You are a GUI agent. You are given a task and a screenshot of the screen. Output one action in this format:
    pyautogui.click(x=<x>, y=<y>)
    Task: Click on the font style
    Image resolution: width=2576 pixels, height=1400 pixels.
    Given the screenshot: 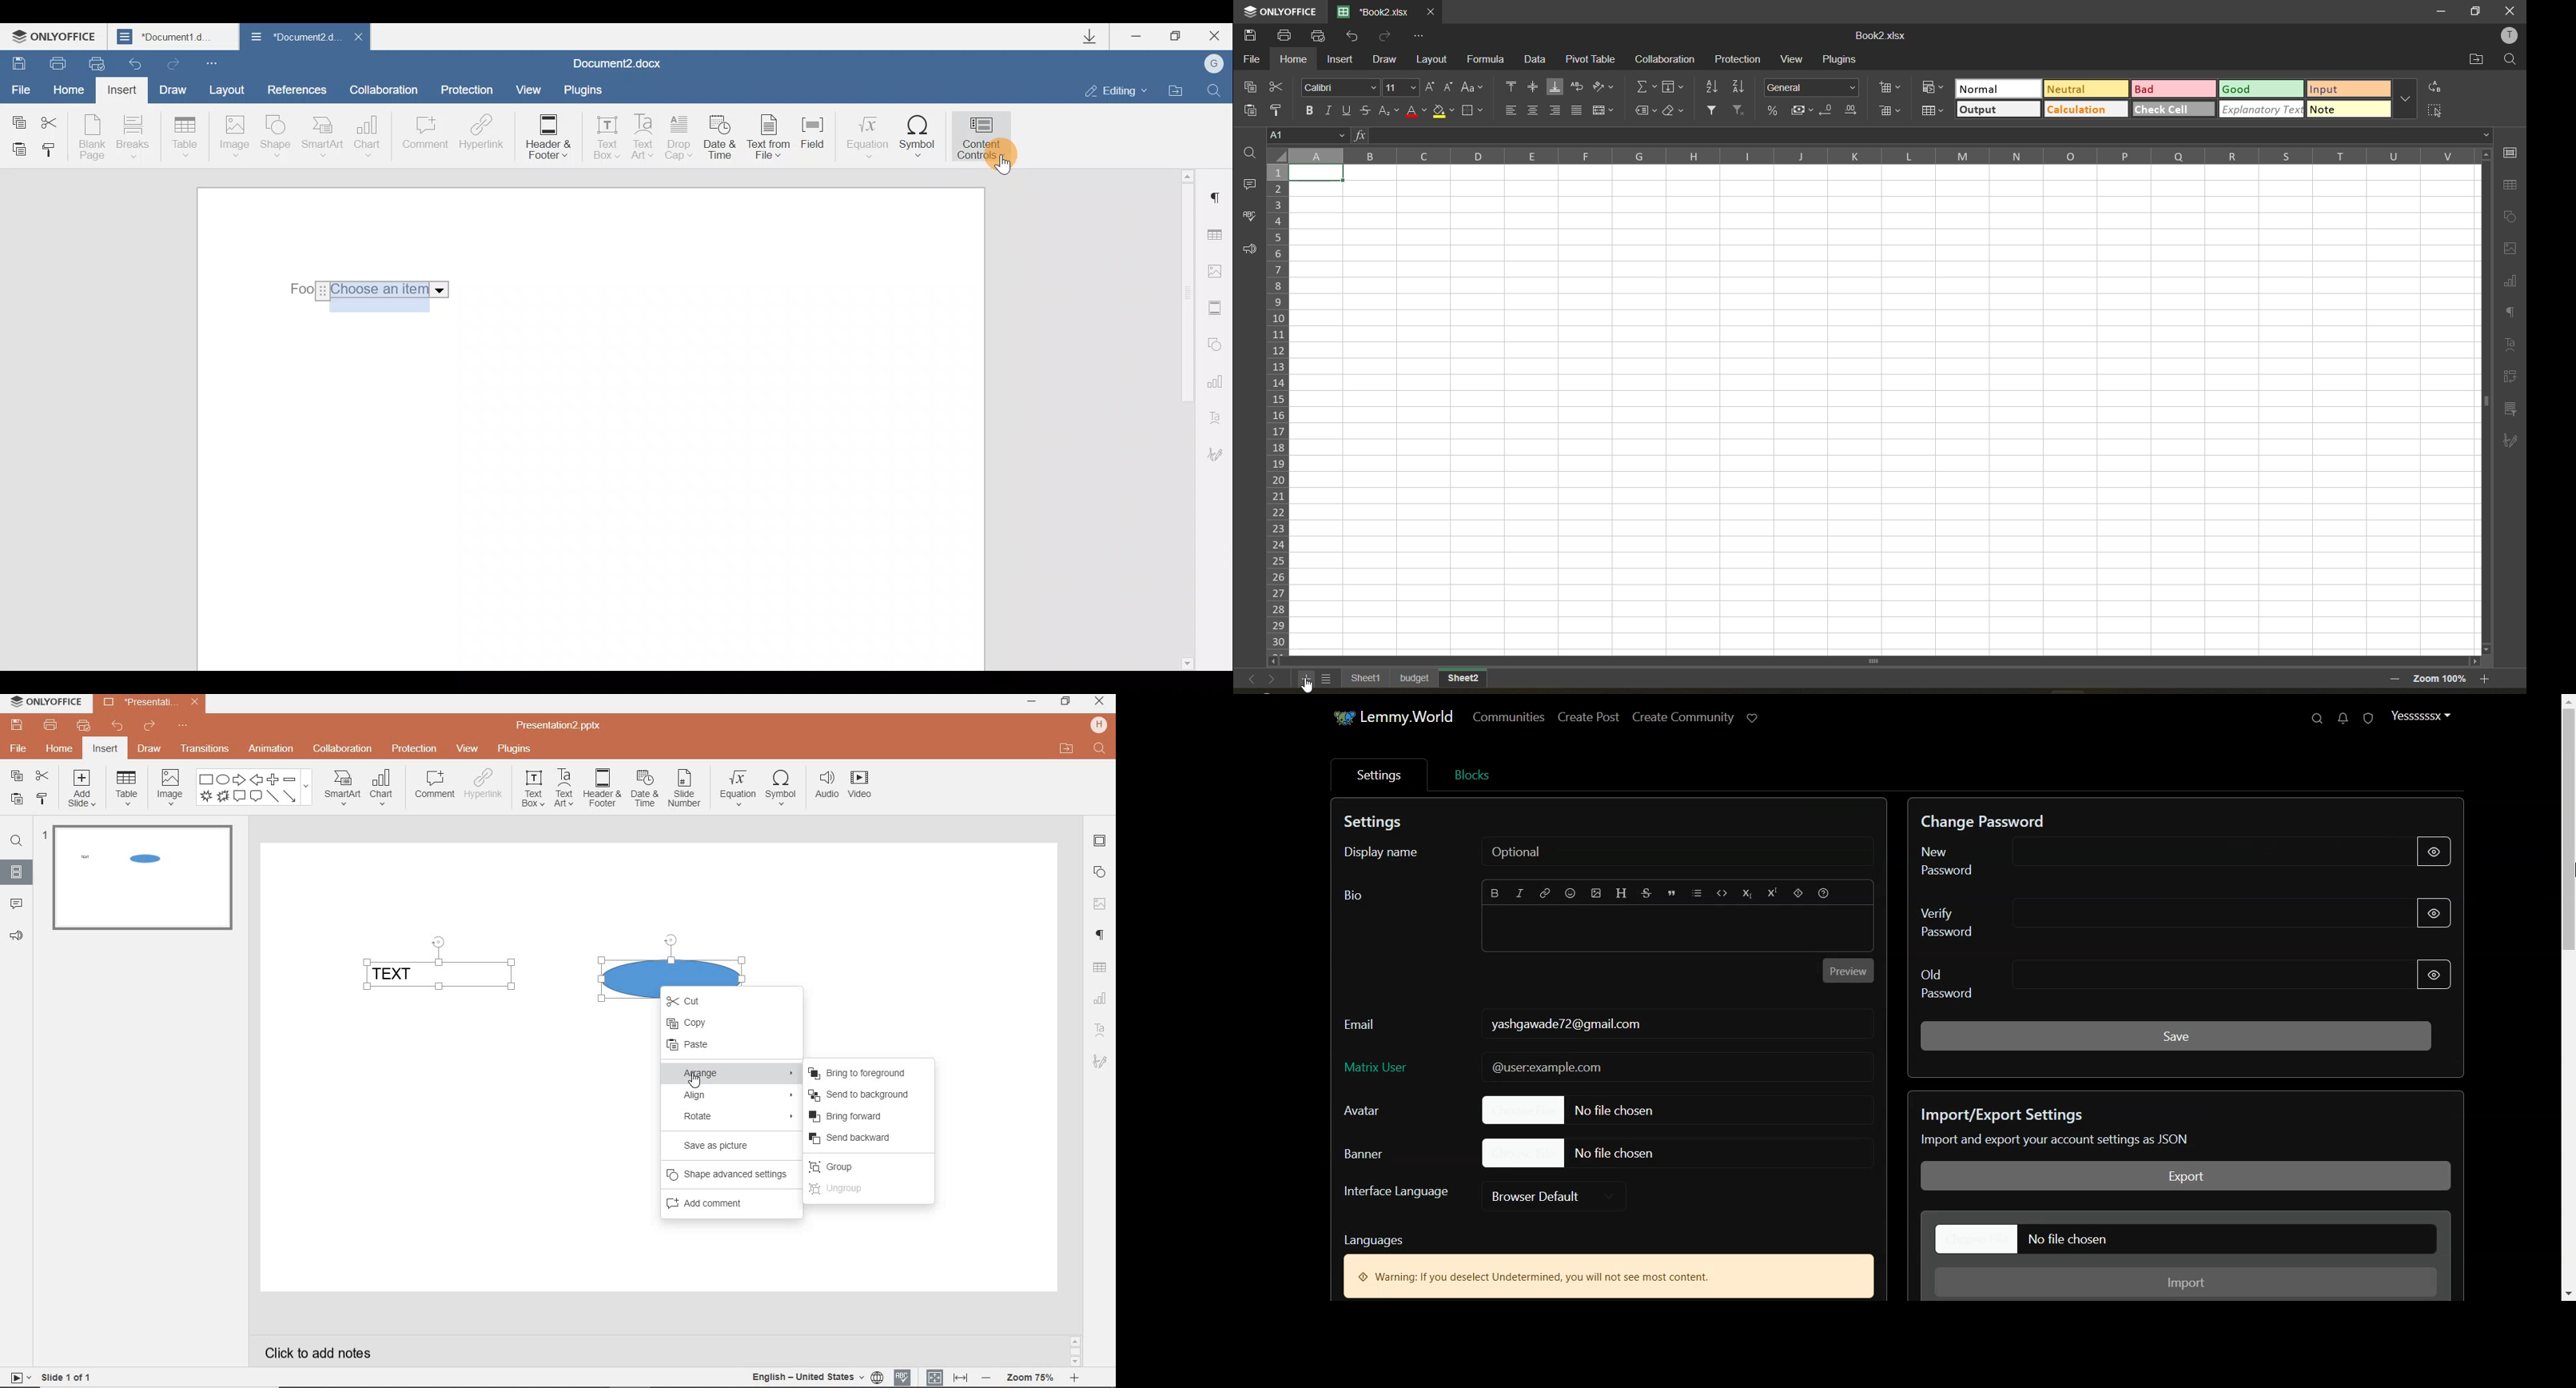 What is the action you would take?
    pyautogui.click(x=1341, y=87)
    